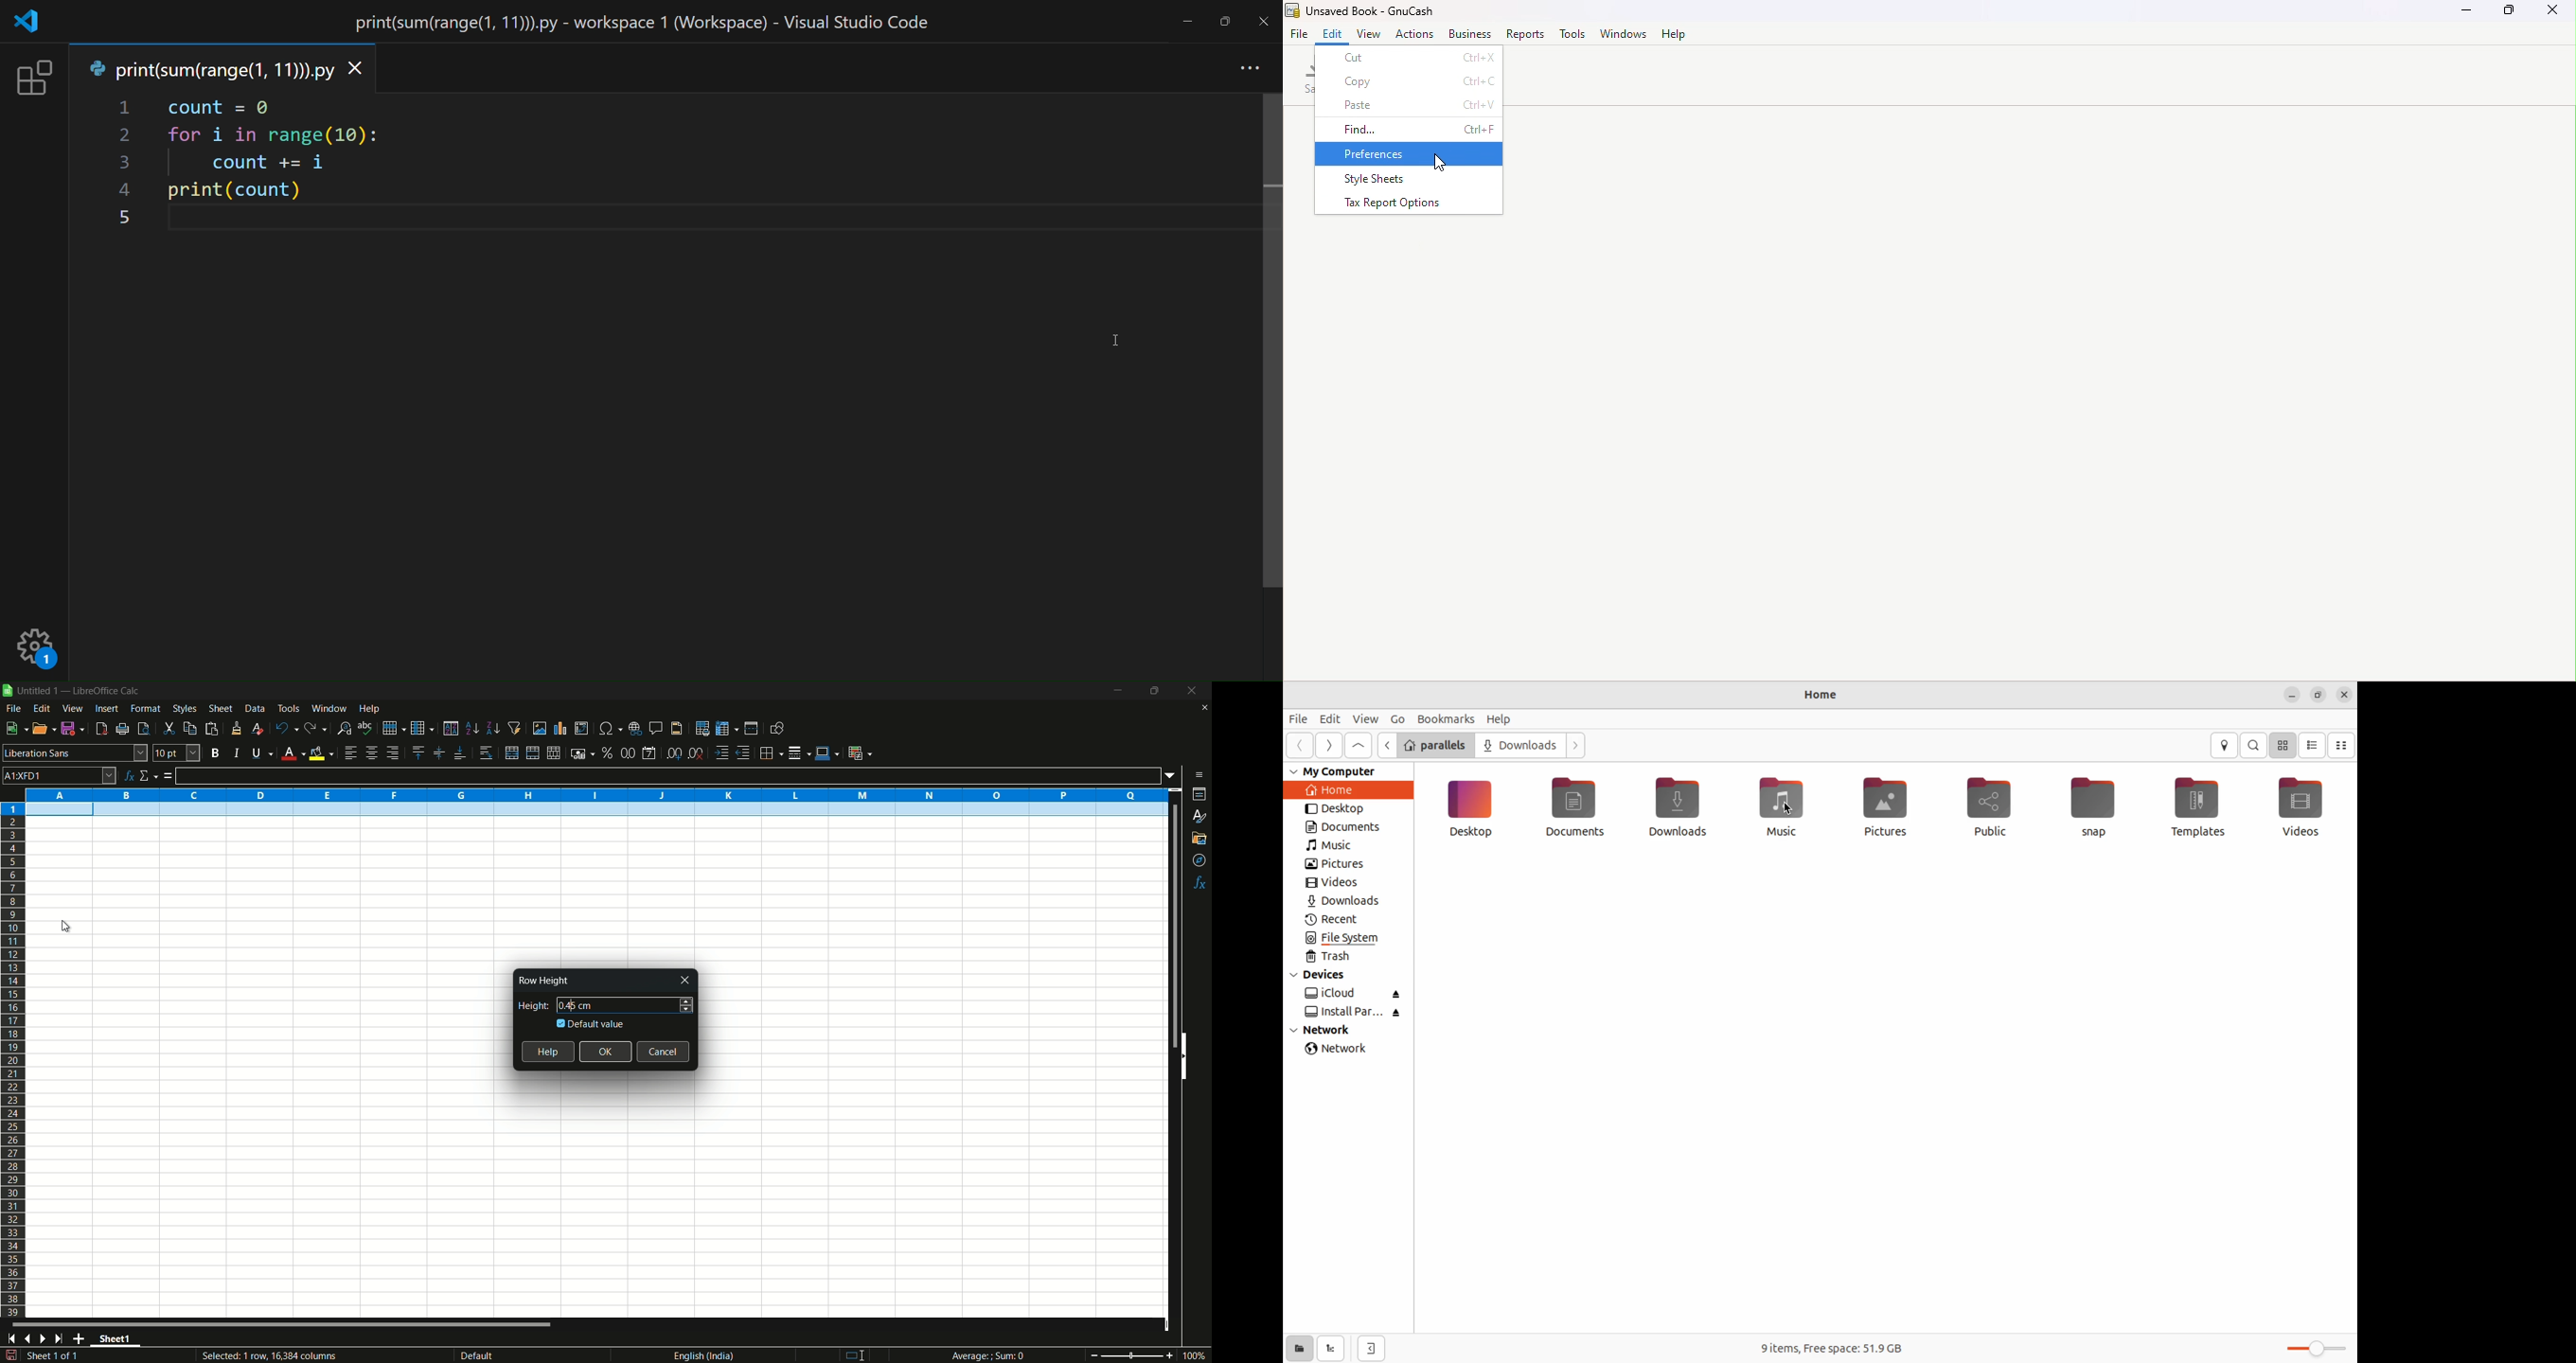 The height and width of the screenshot is (1372, 2576). Describe the element at coordinates (664, 1051) in the screenshot. I see `cancel` at that location.